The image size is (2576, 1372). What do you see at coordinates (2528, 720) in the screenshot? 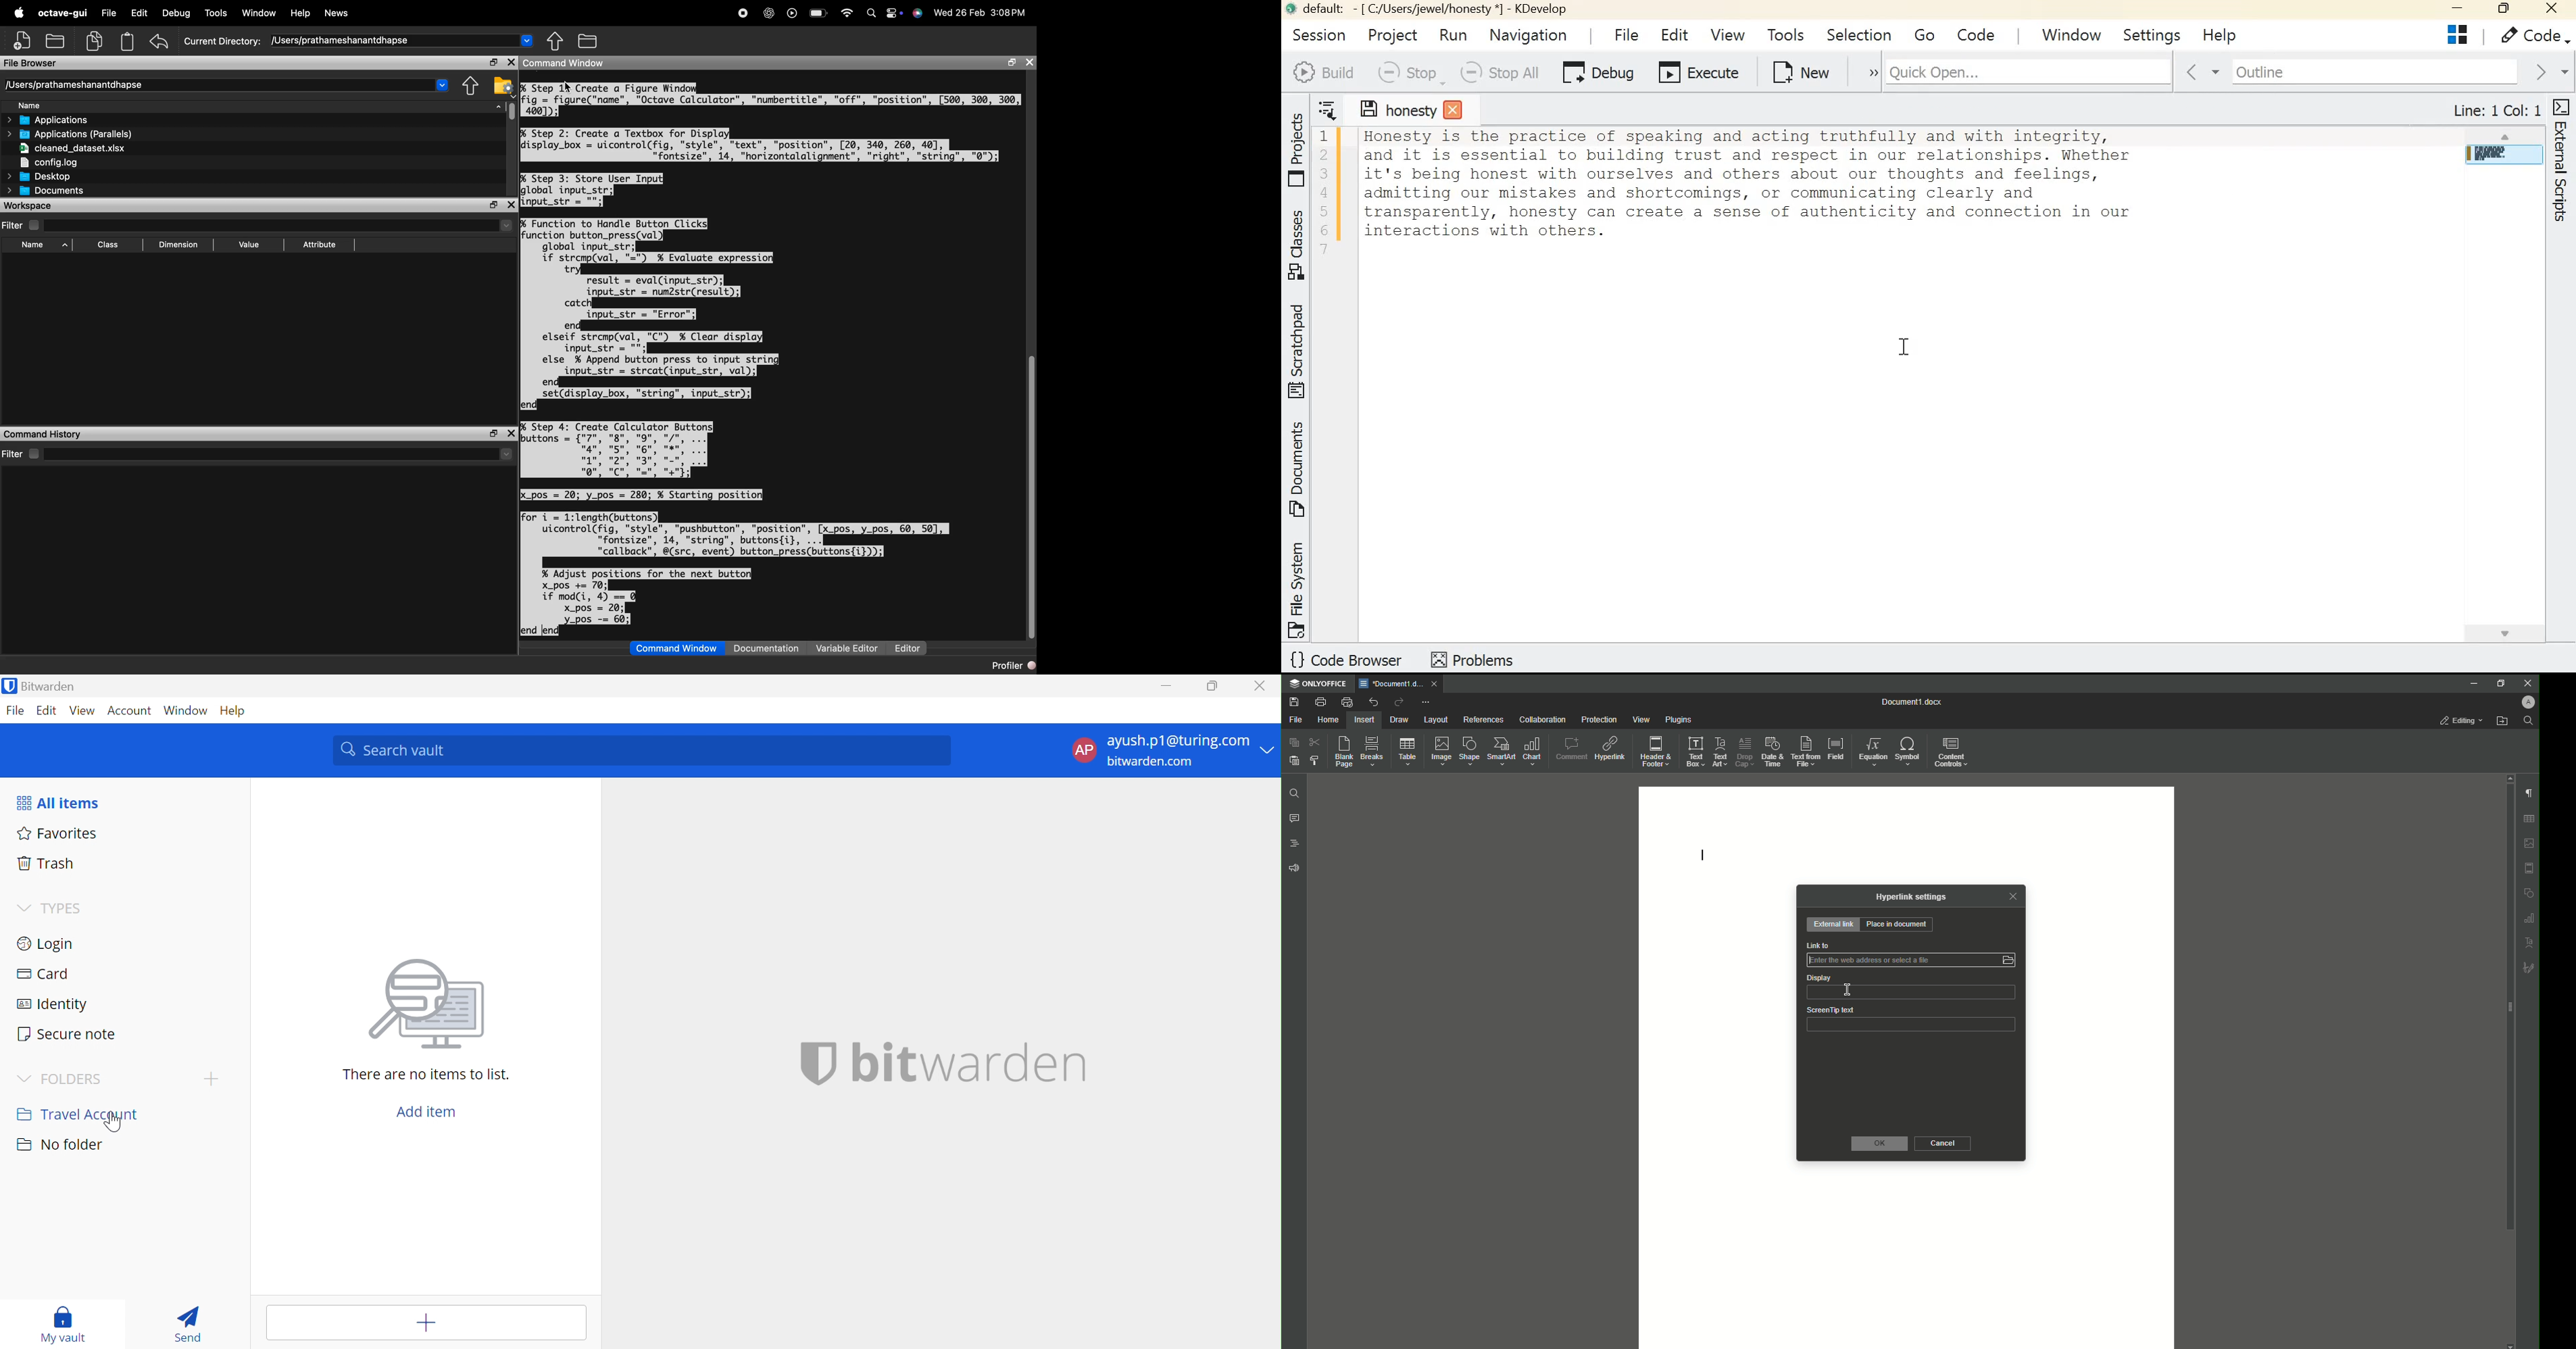
I see `Find` at bounding box center [2528, 720].